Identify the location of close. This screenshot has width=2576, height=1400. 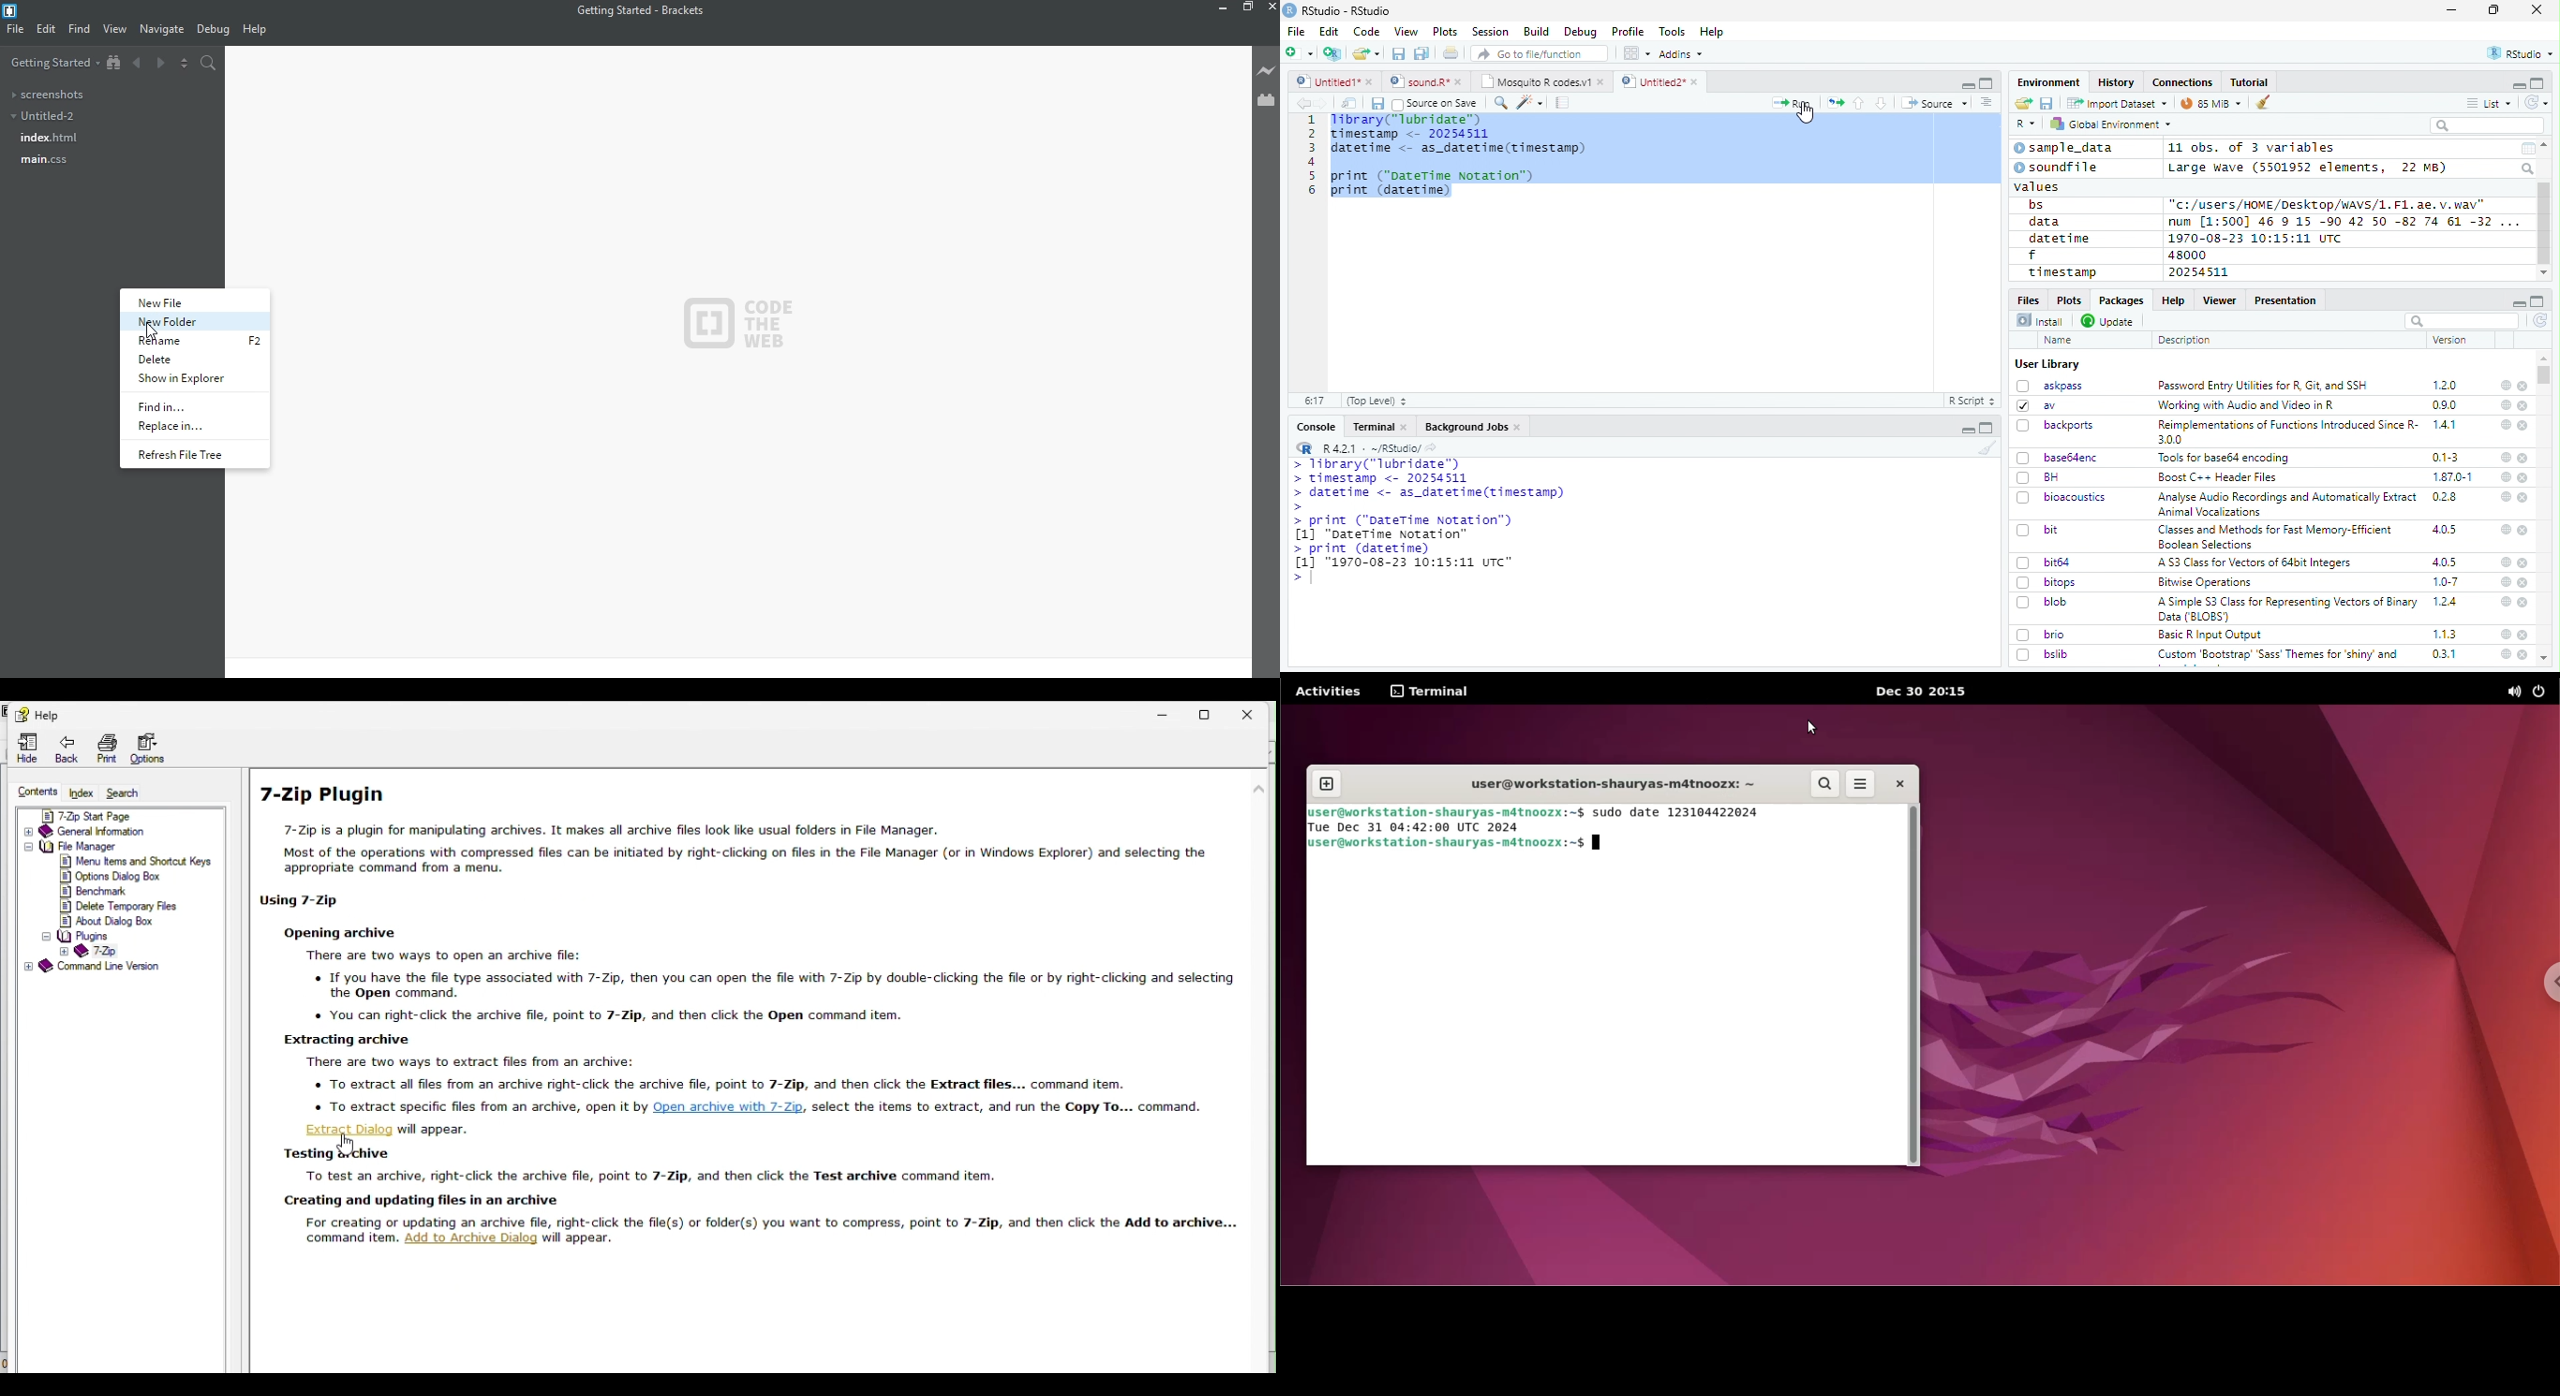
(1901, 783).